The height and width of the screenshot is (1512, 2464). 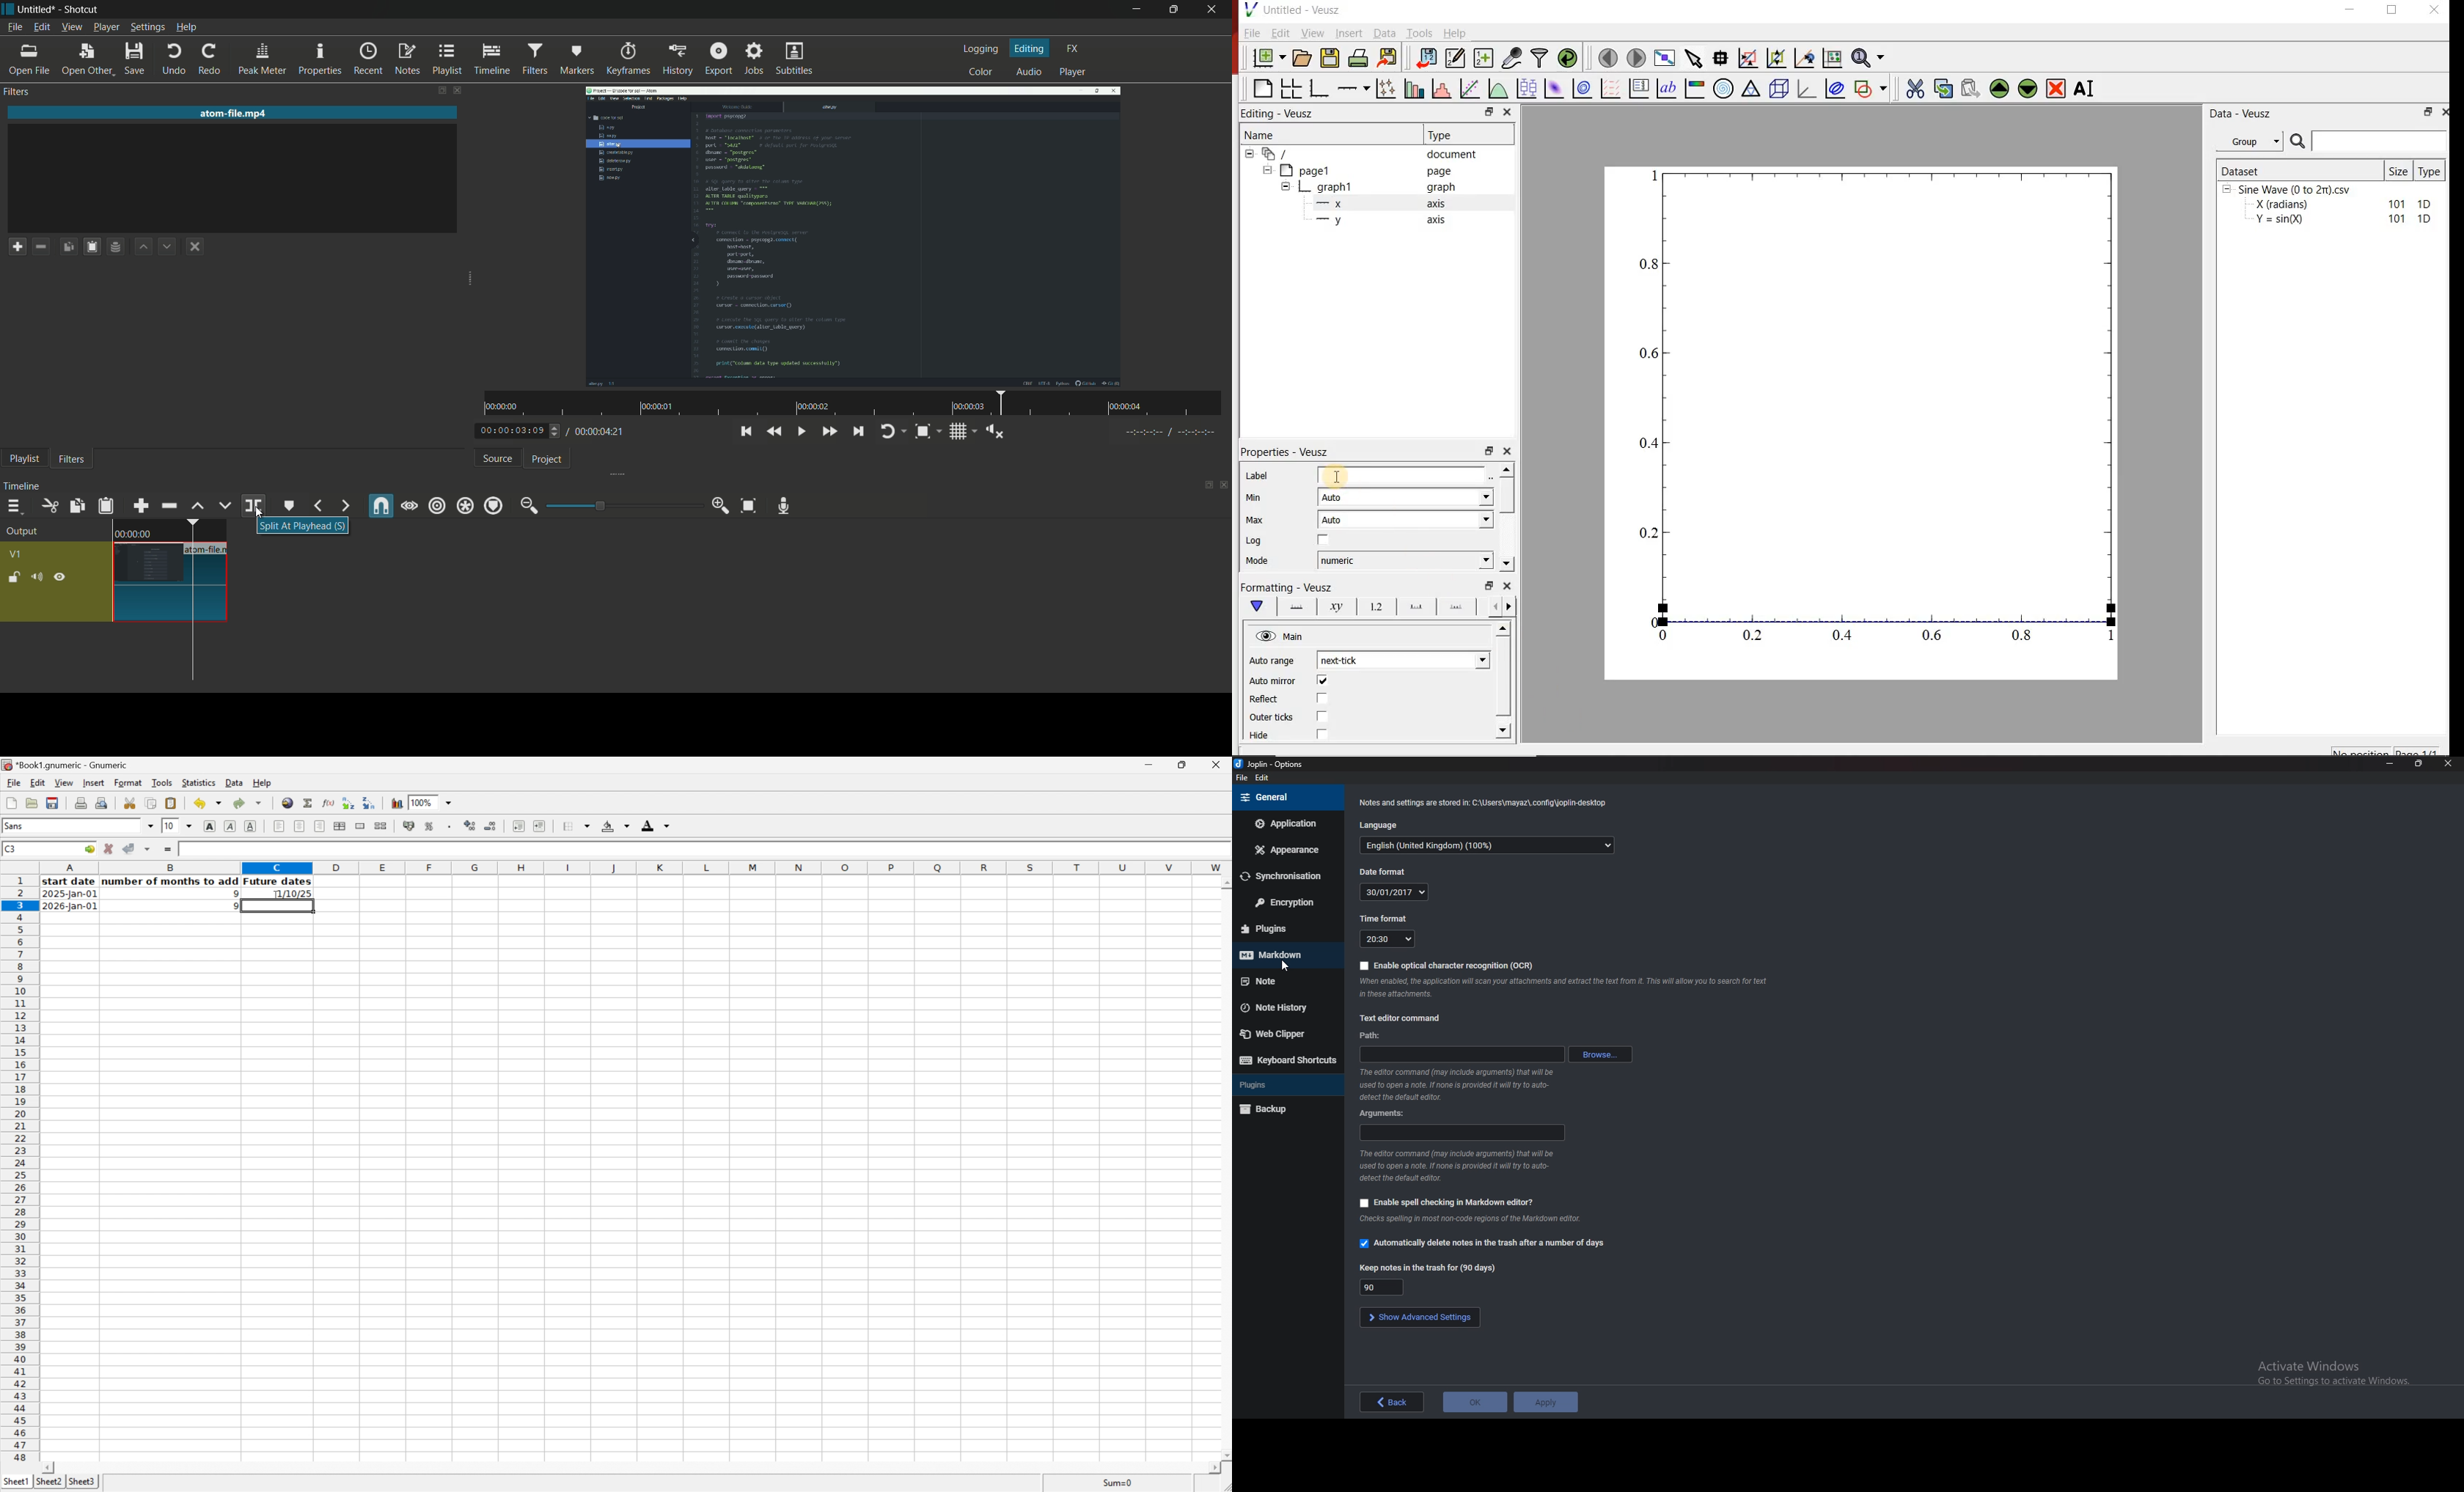 I want to click on Save a current workbook, so click(x=55, y=803).